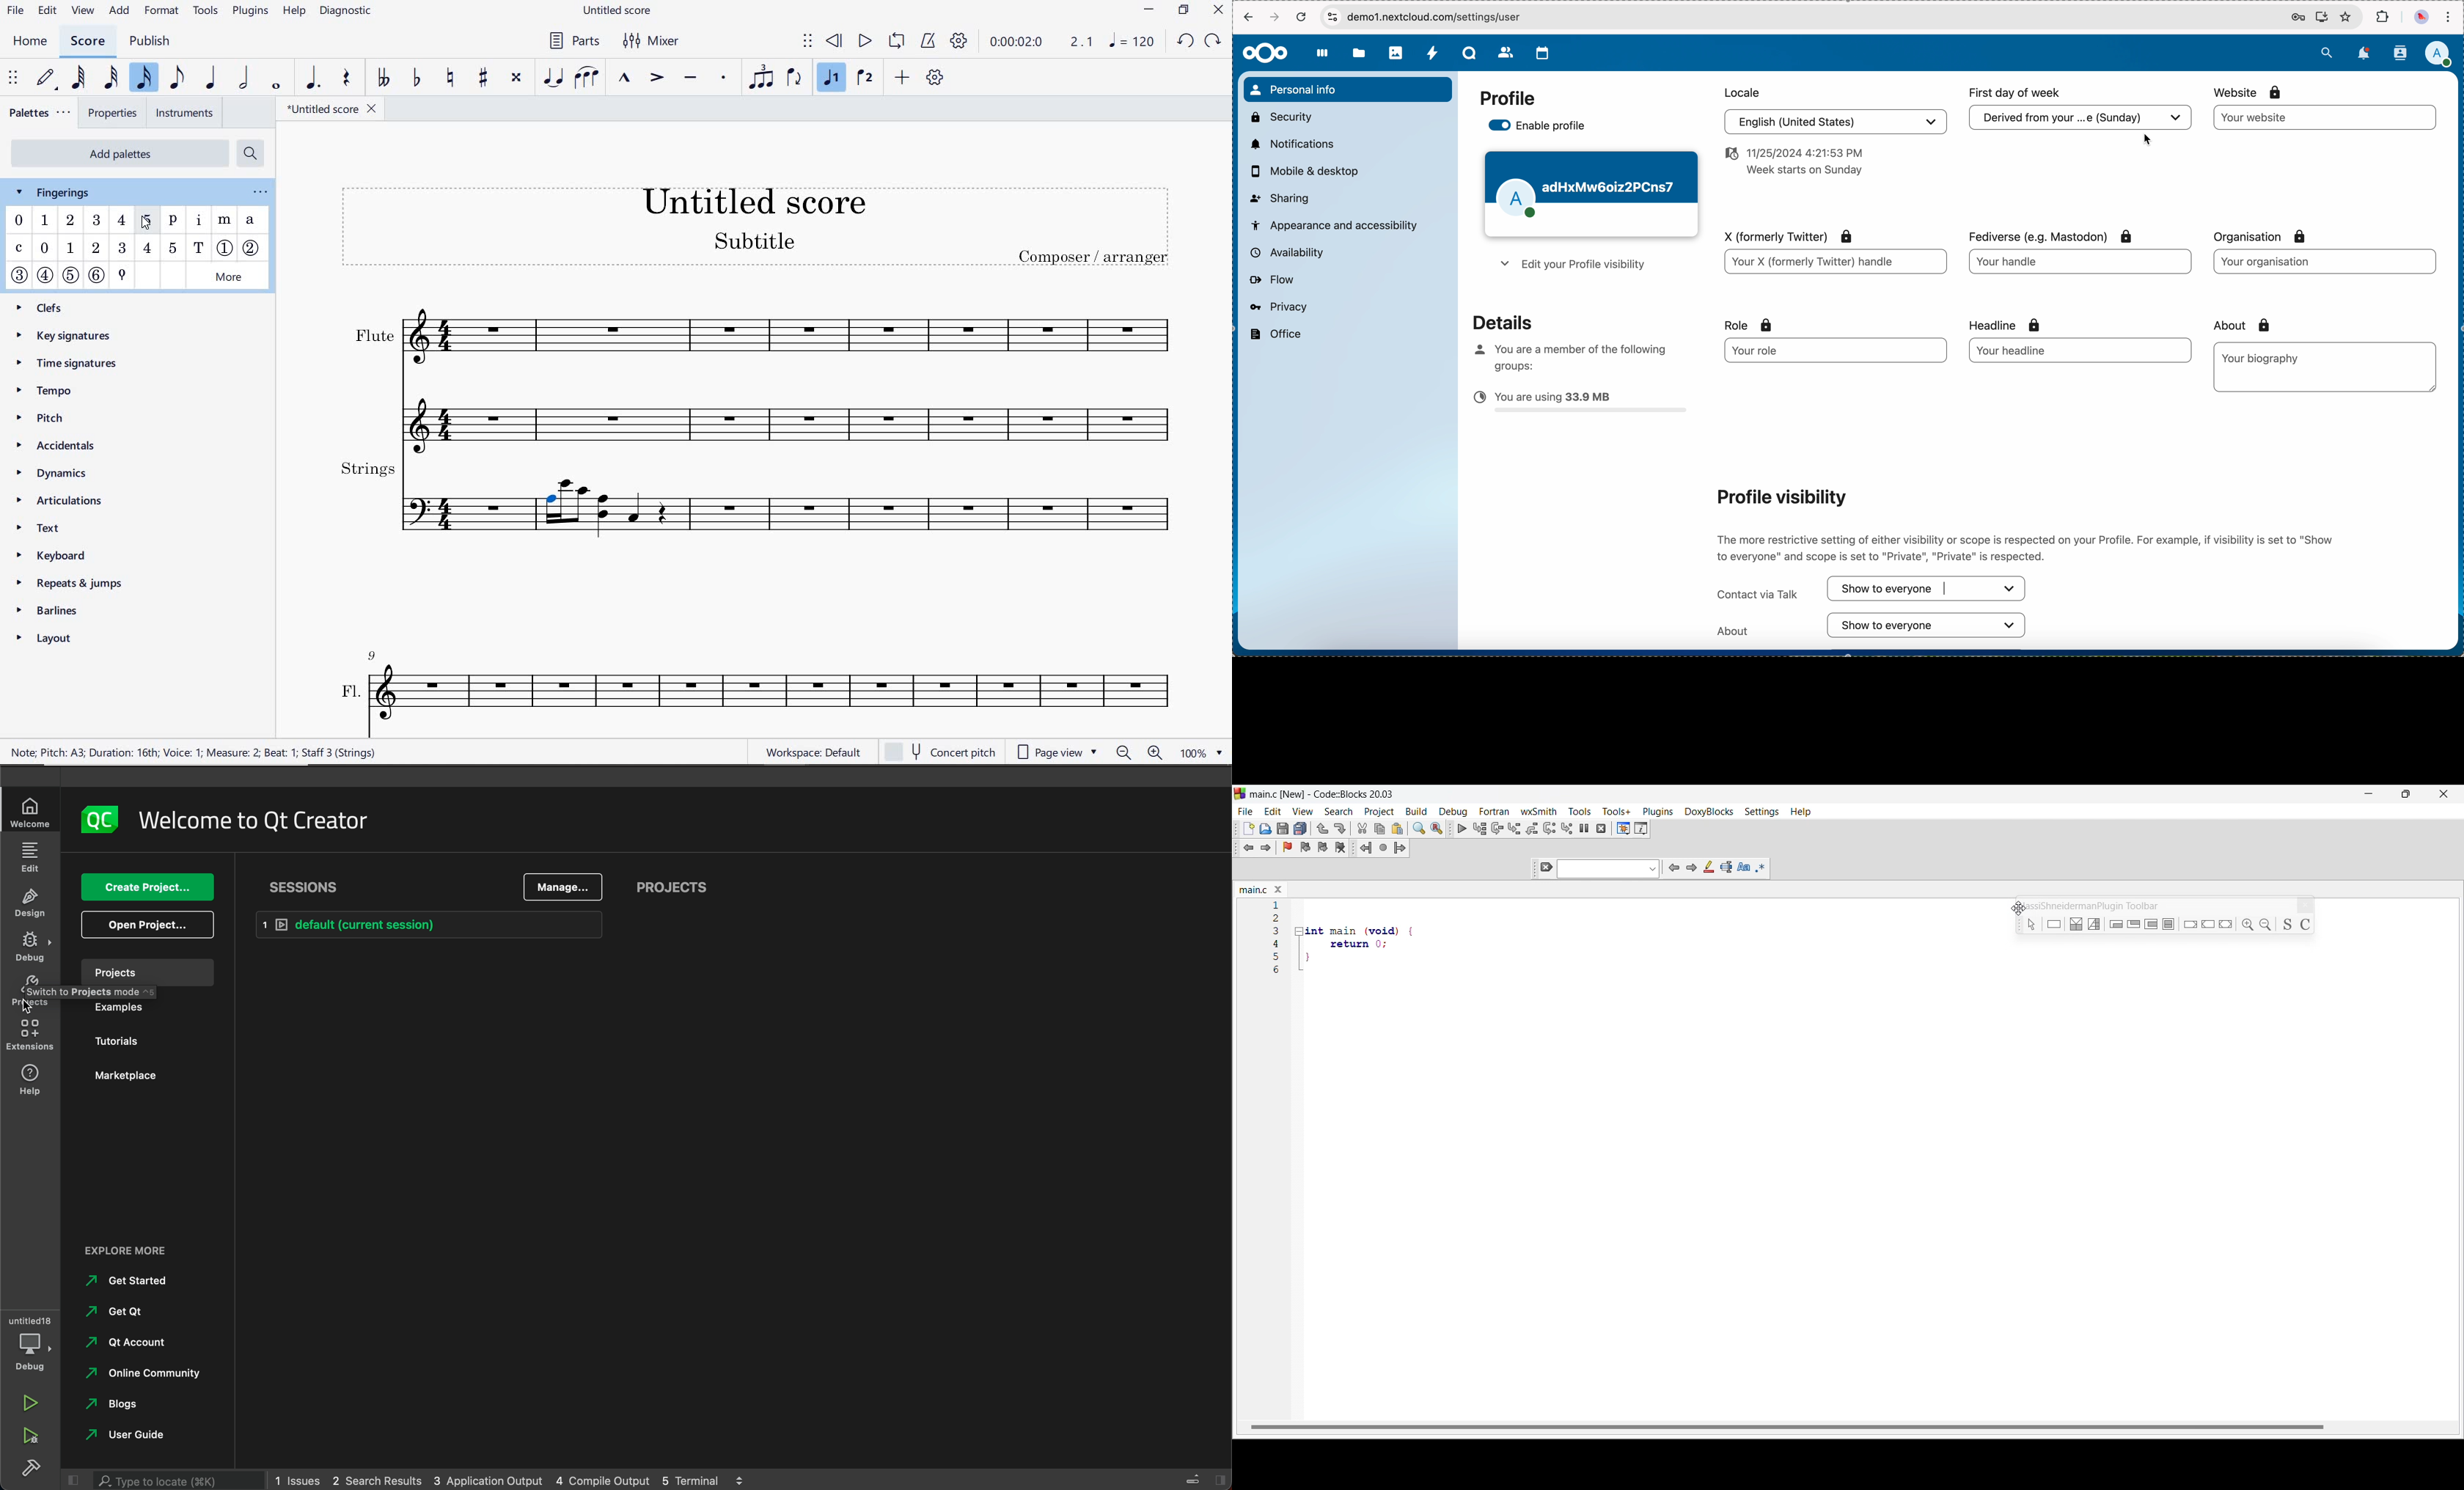 Image resolution: width=2464 pixels, height=1512 pixels. What do you see at coordinates (104, 819) in the screenshot?
I see `logo` at bounding box center [104, 819].